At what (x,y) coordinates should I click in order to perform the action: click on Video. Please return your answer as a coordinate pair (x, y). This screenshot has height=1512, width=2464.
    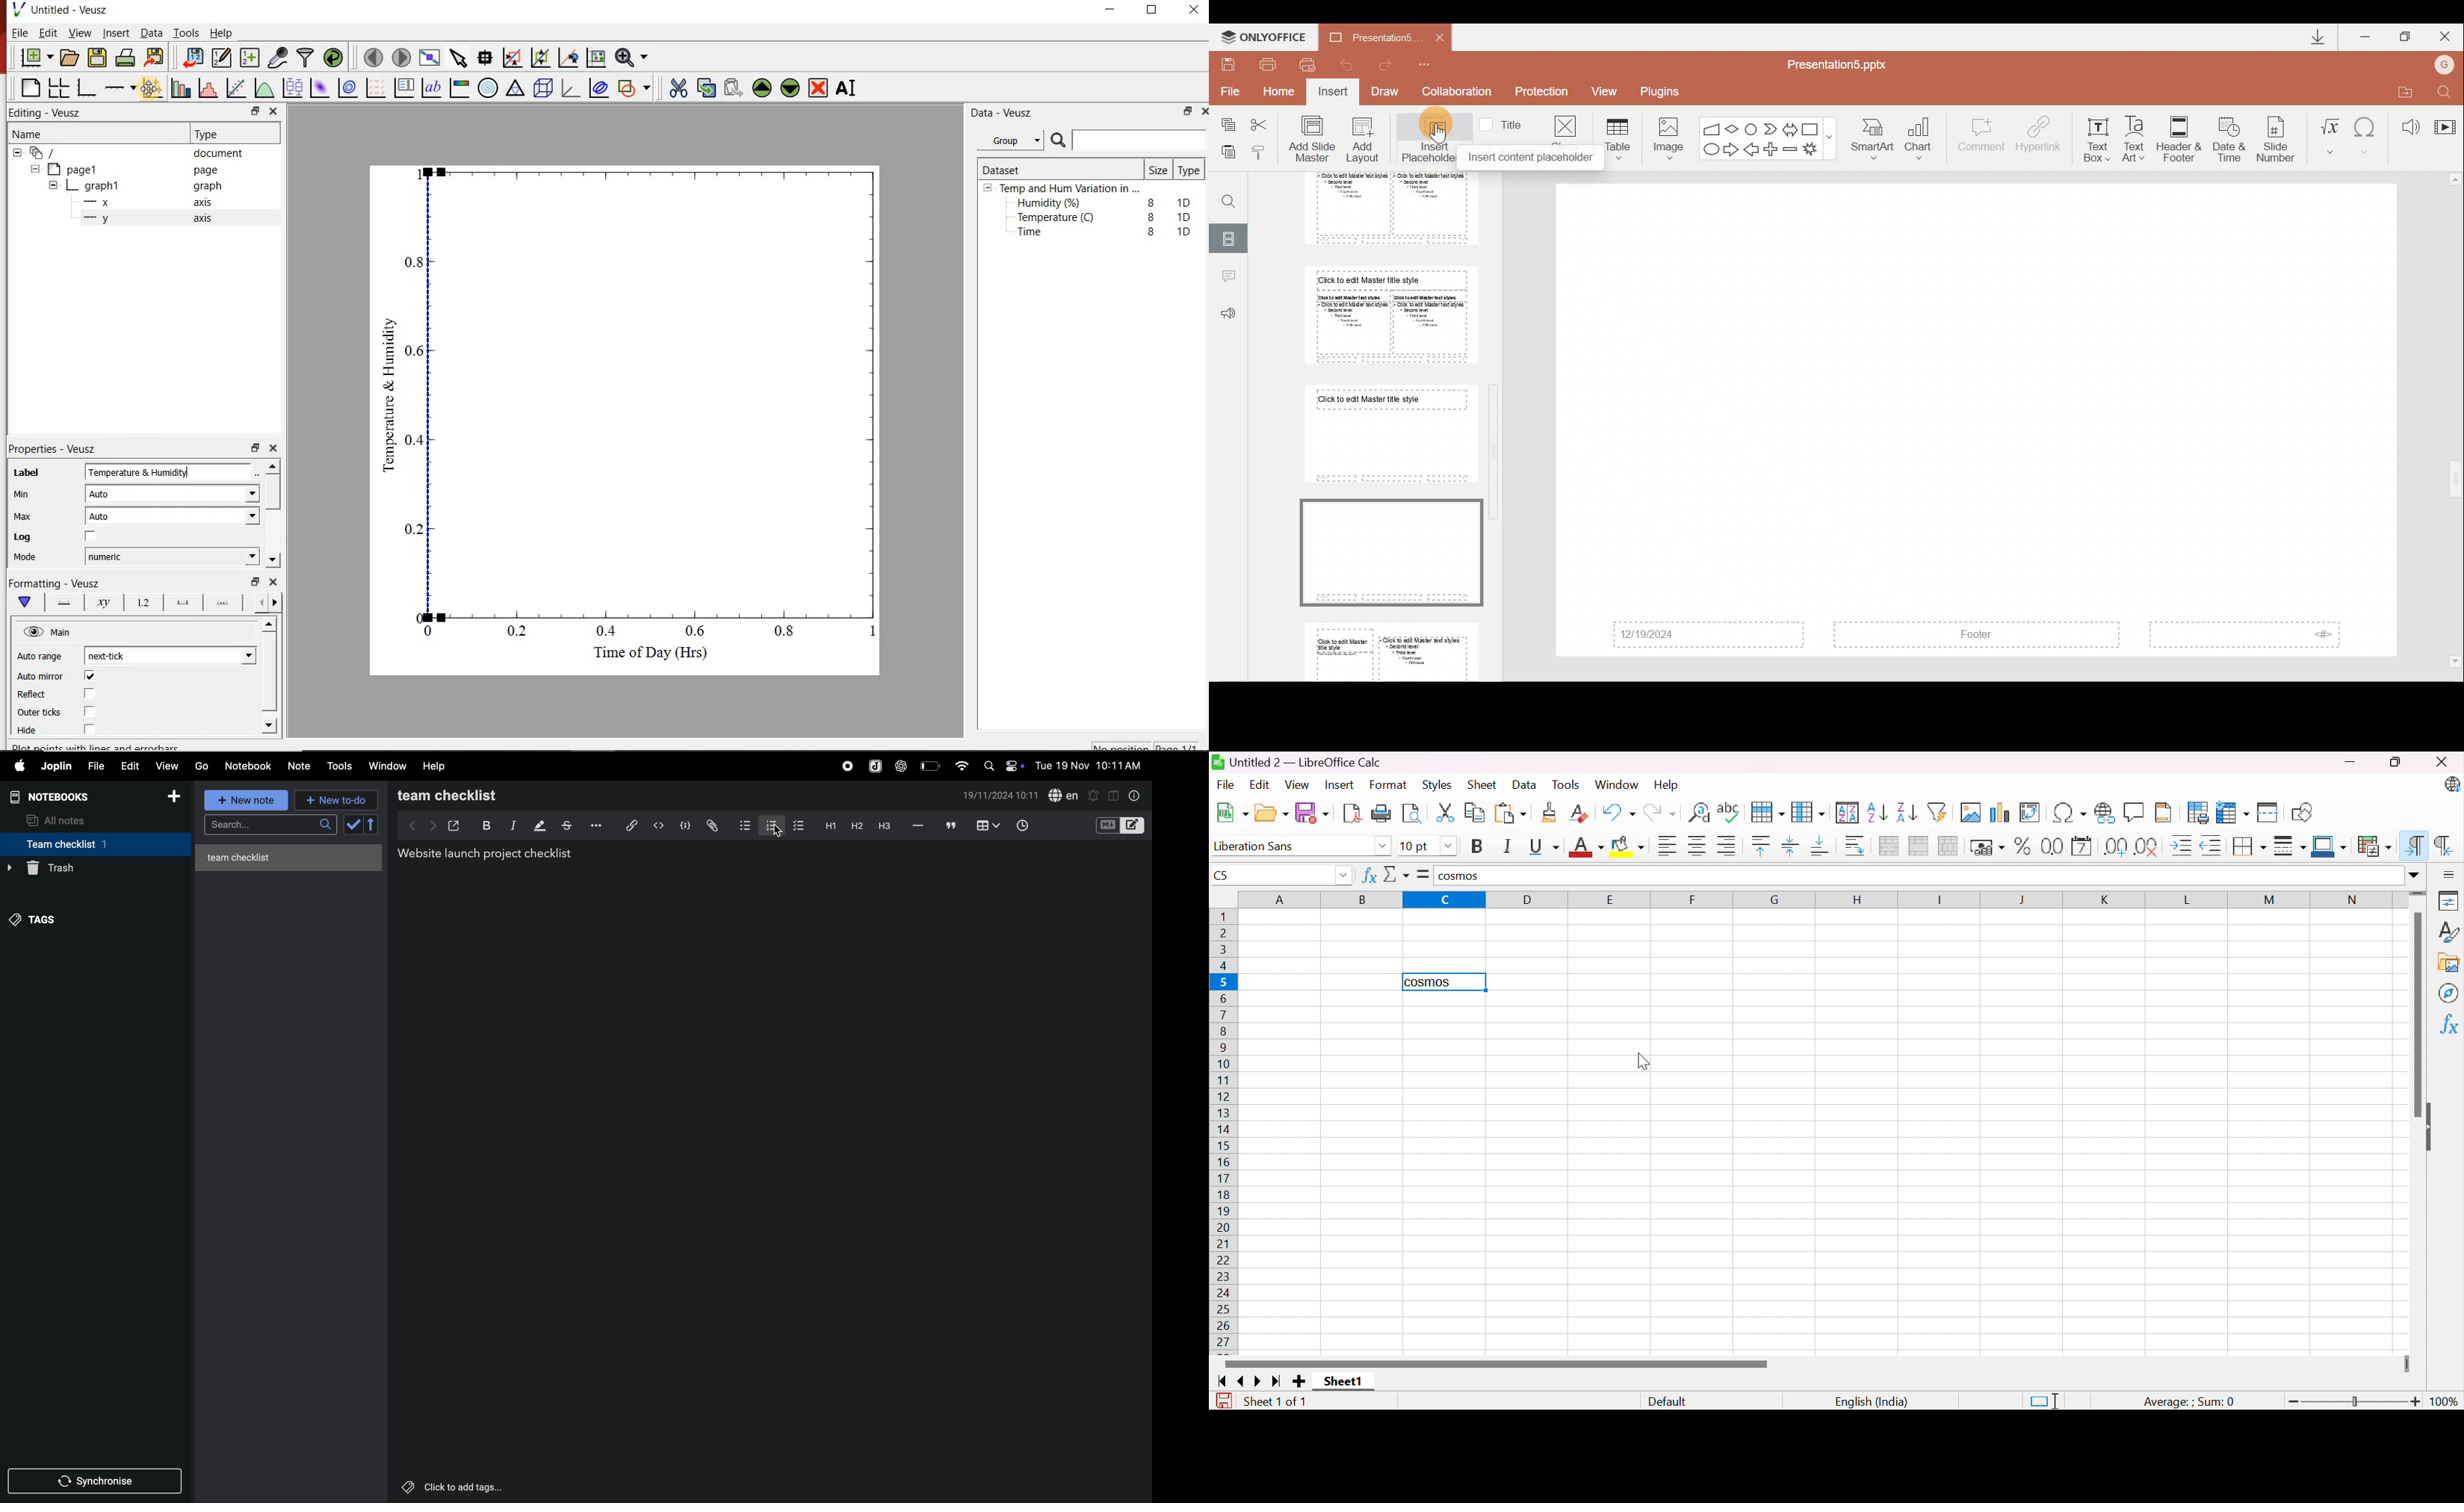
    Looking at the image, I should click on (2444, 121).